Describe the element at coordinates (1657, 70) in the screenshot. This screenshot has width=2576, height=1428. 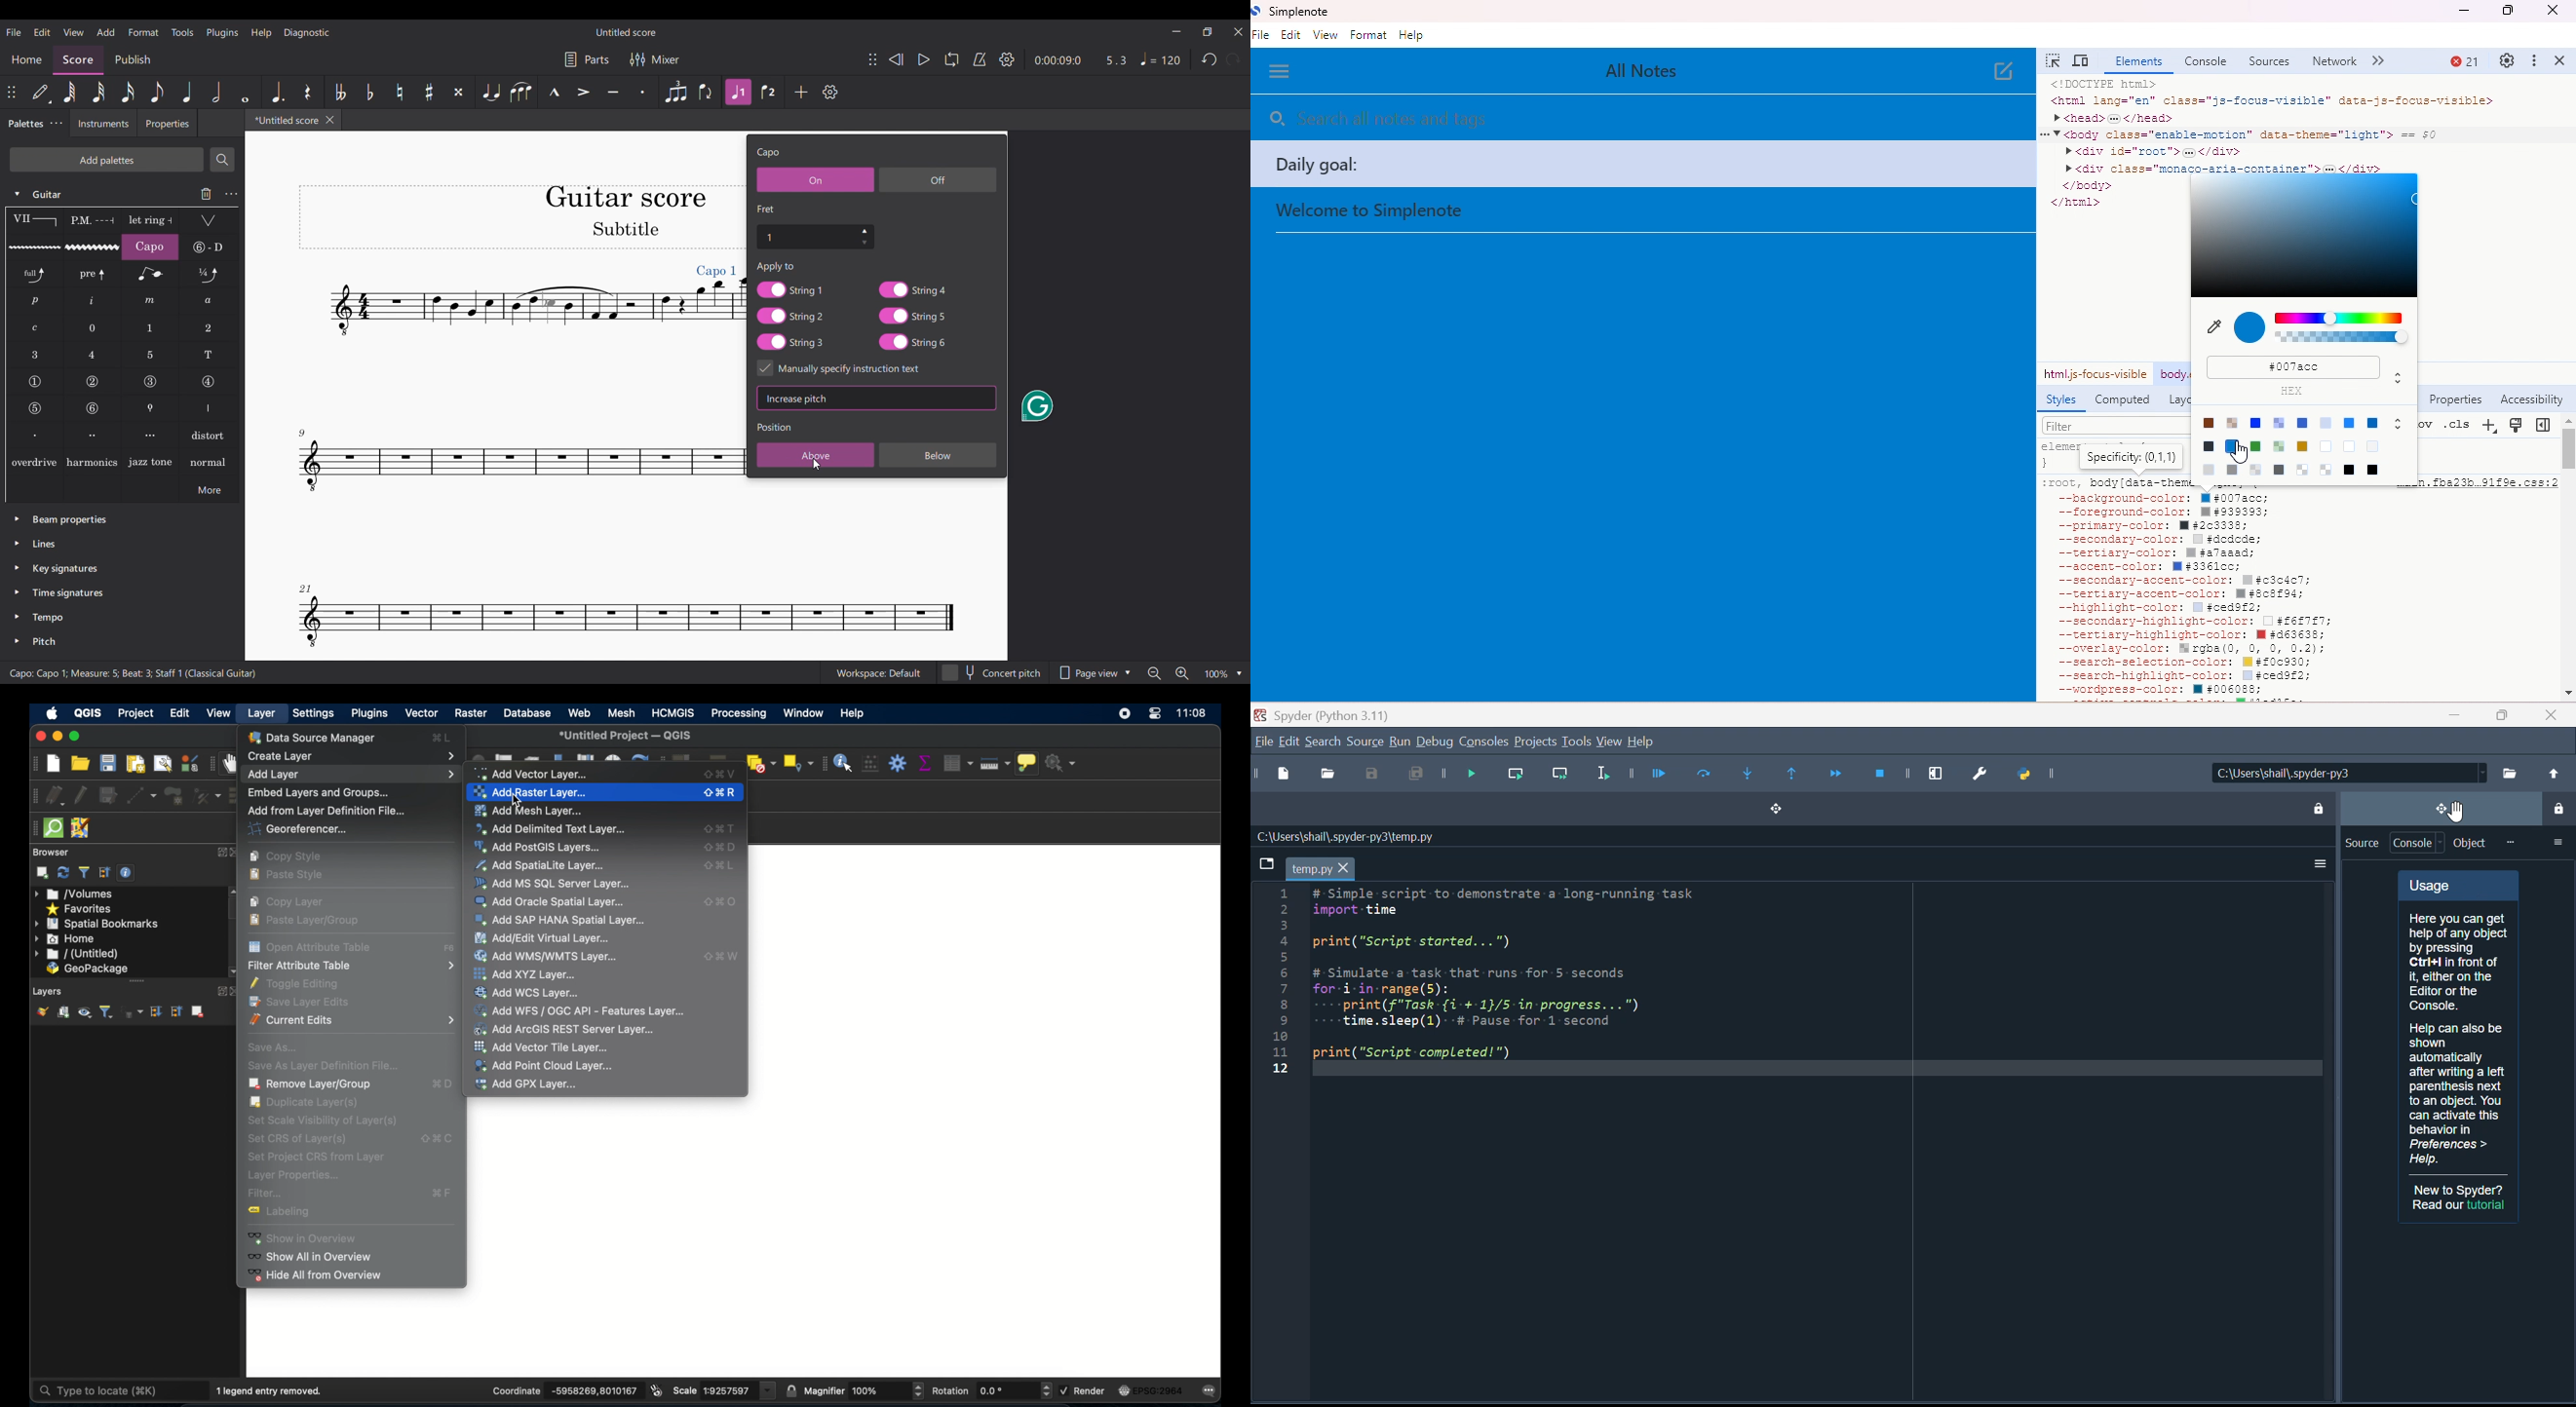
I see `all notes` at that location.